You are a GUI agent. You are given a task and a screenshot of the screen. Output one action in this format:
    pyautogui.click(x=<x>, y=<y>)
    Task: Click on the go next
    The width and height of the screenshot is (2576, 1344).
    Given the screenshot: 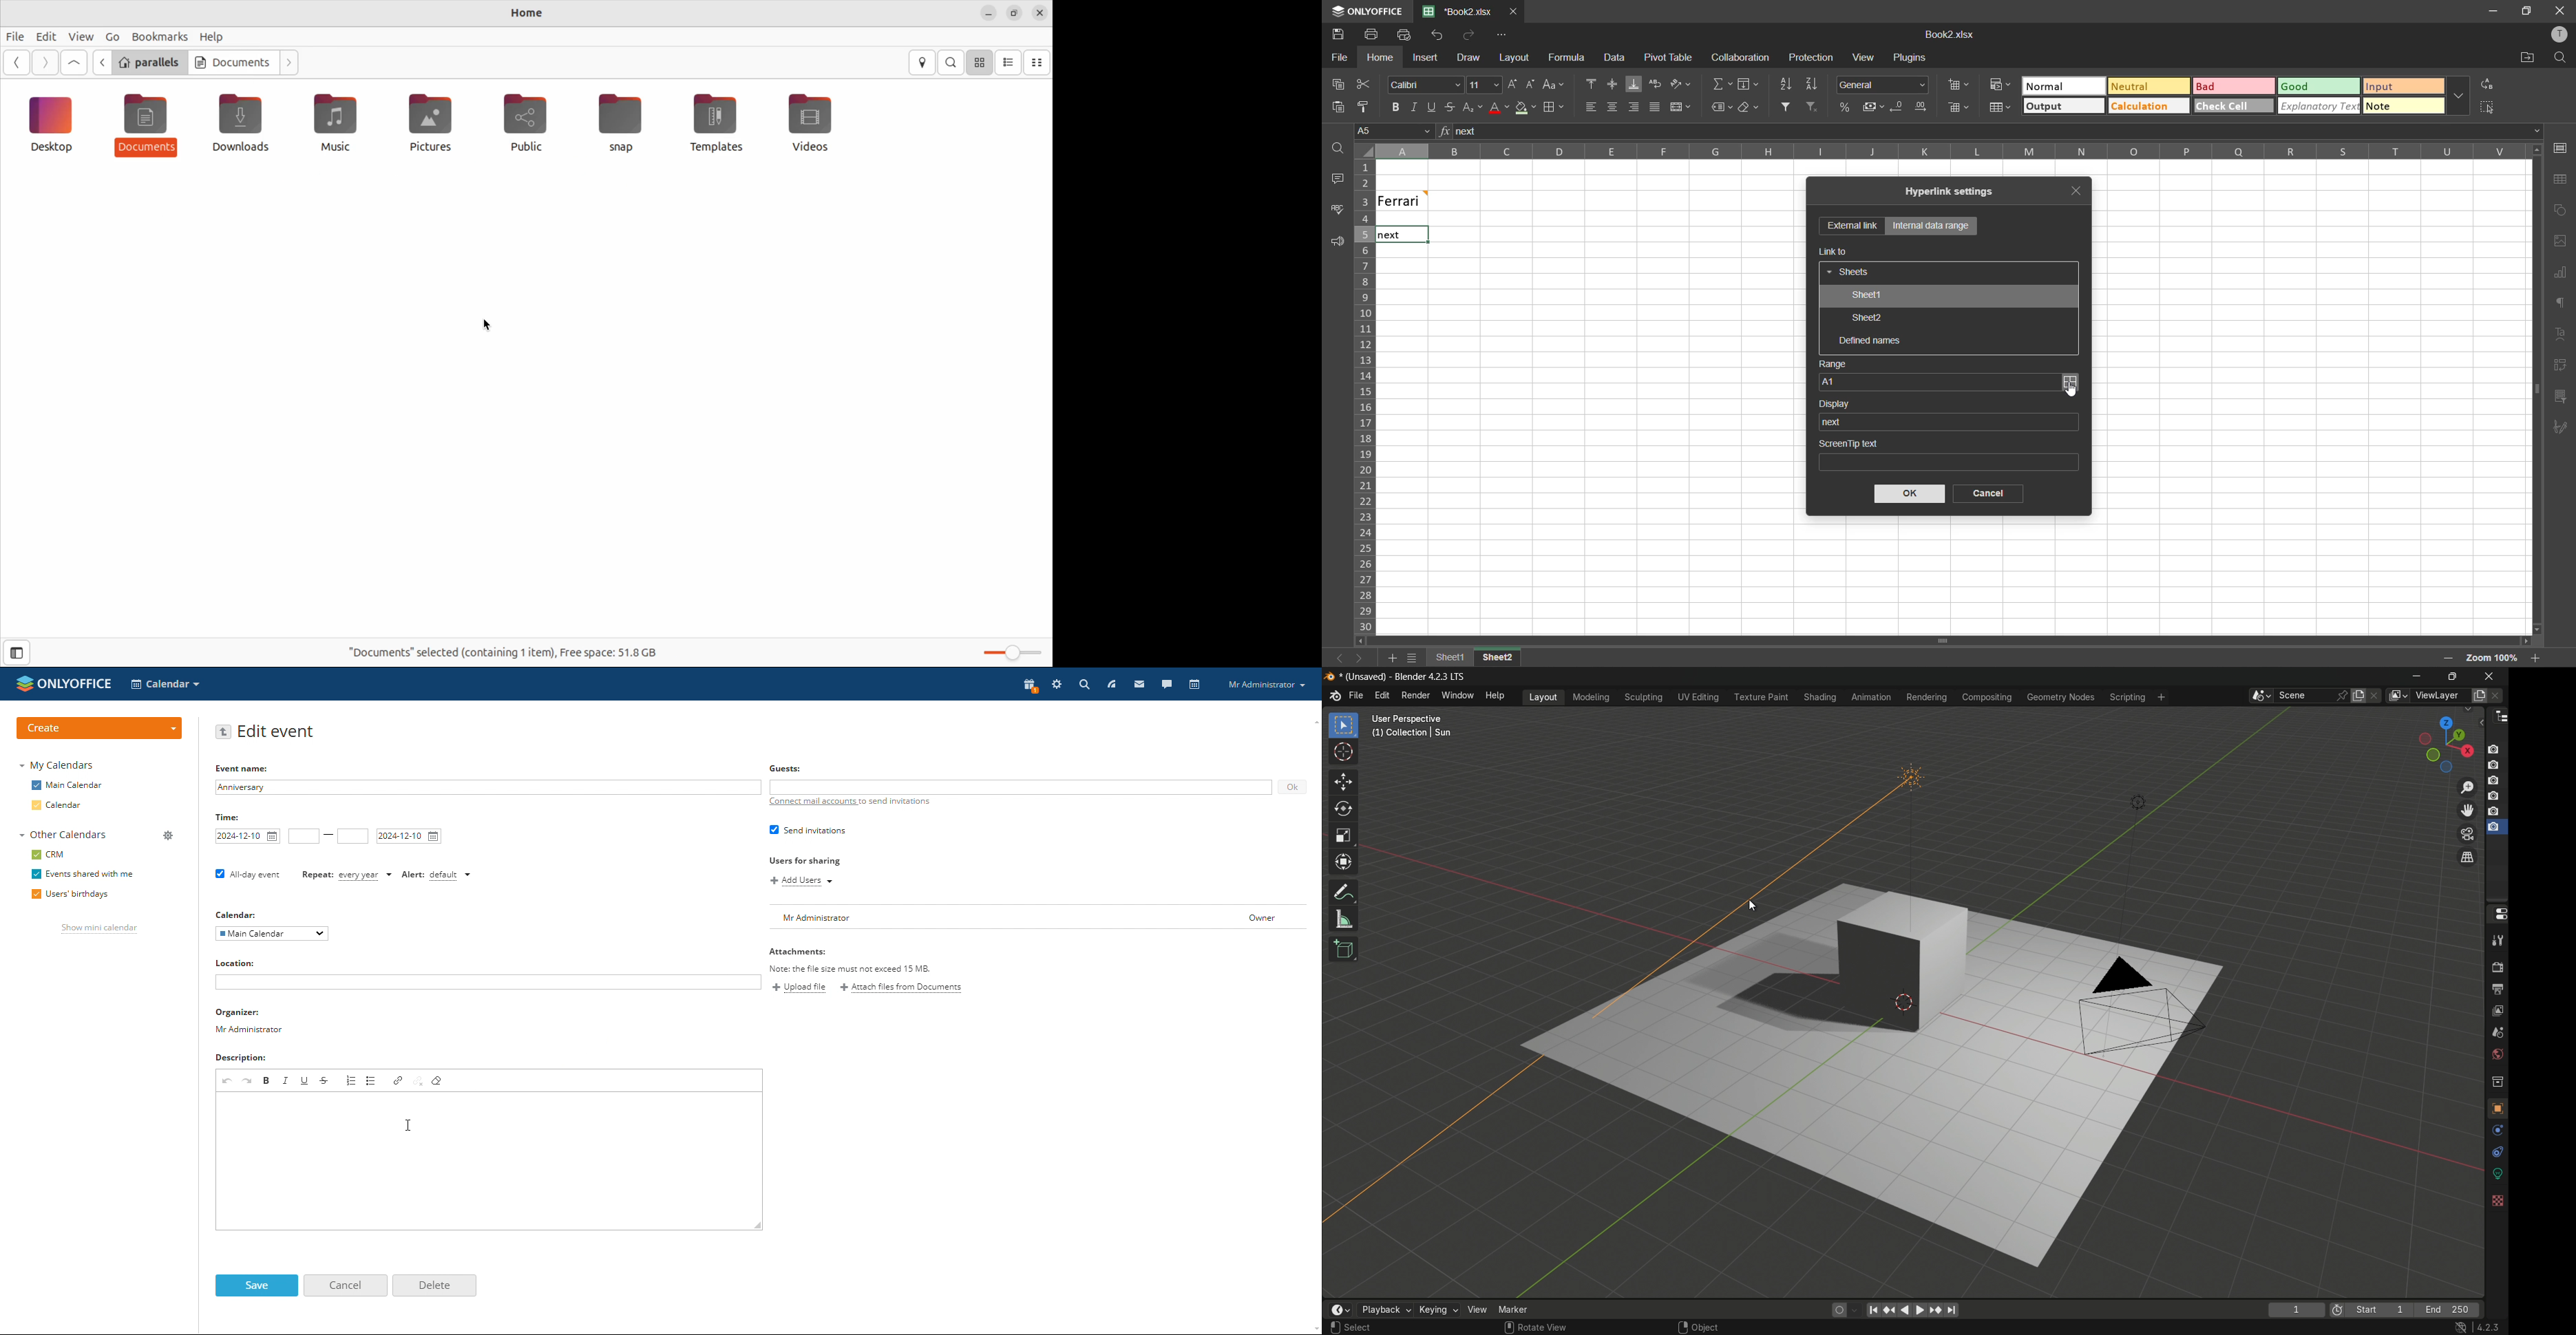 What is the action you would take?
    pyautogui.click(x=43, y=61)
    